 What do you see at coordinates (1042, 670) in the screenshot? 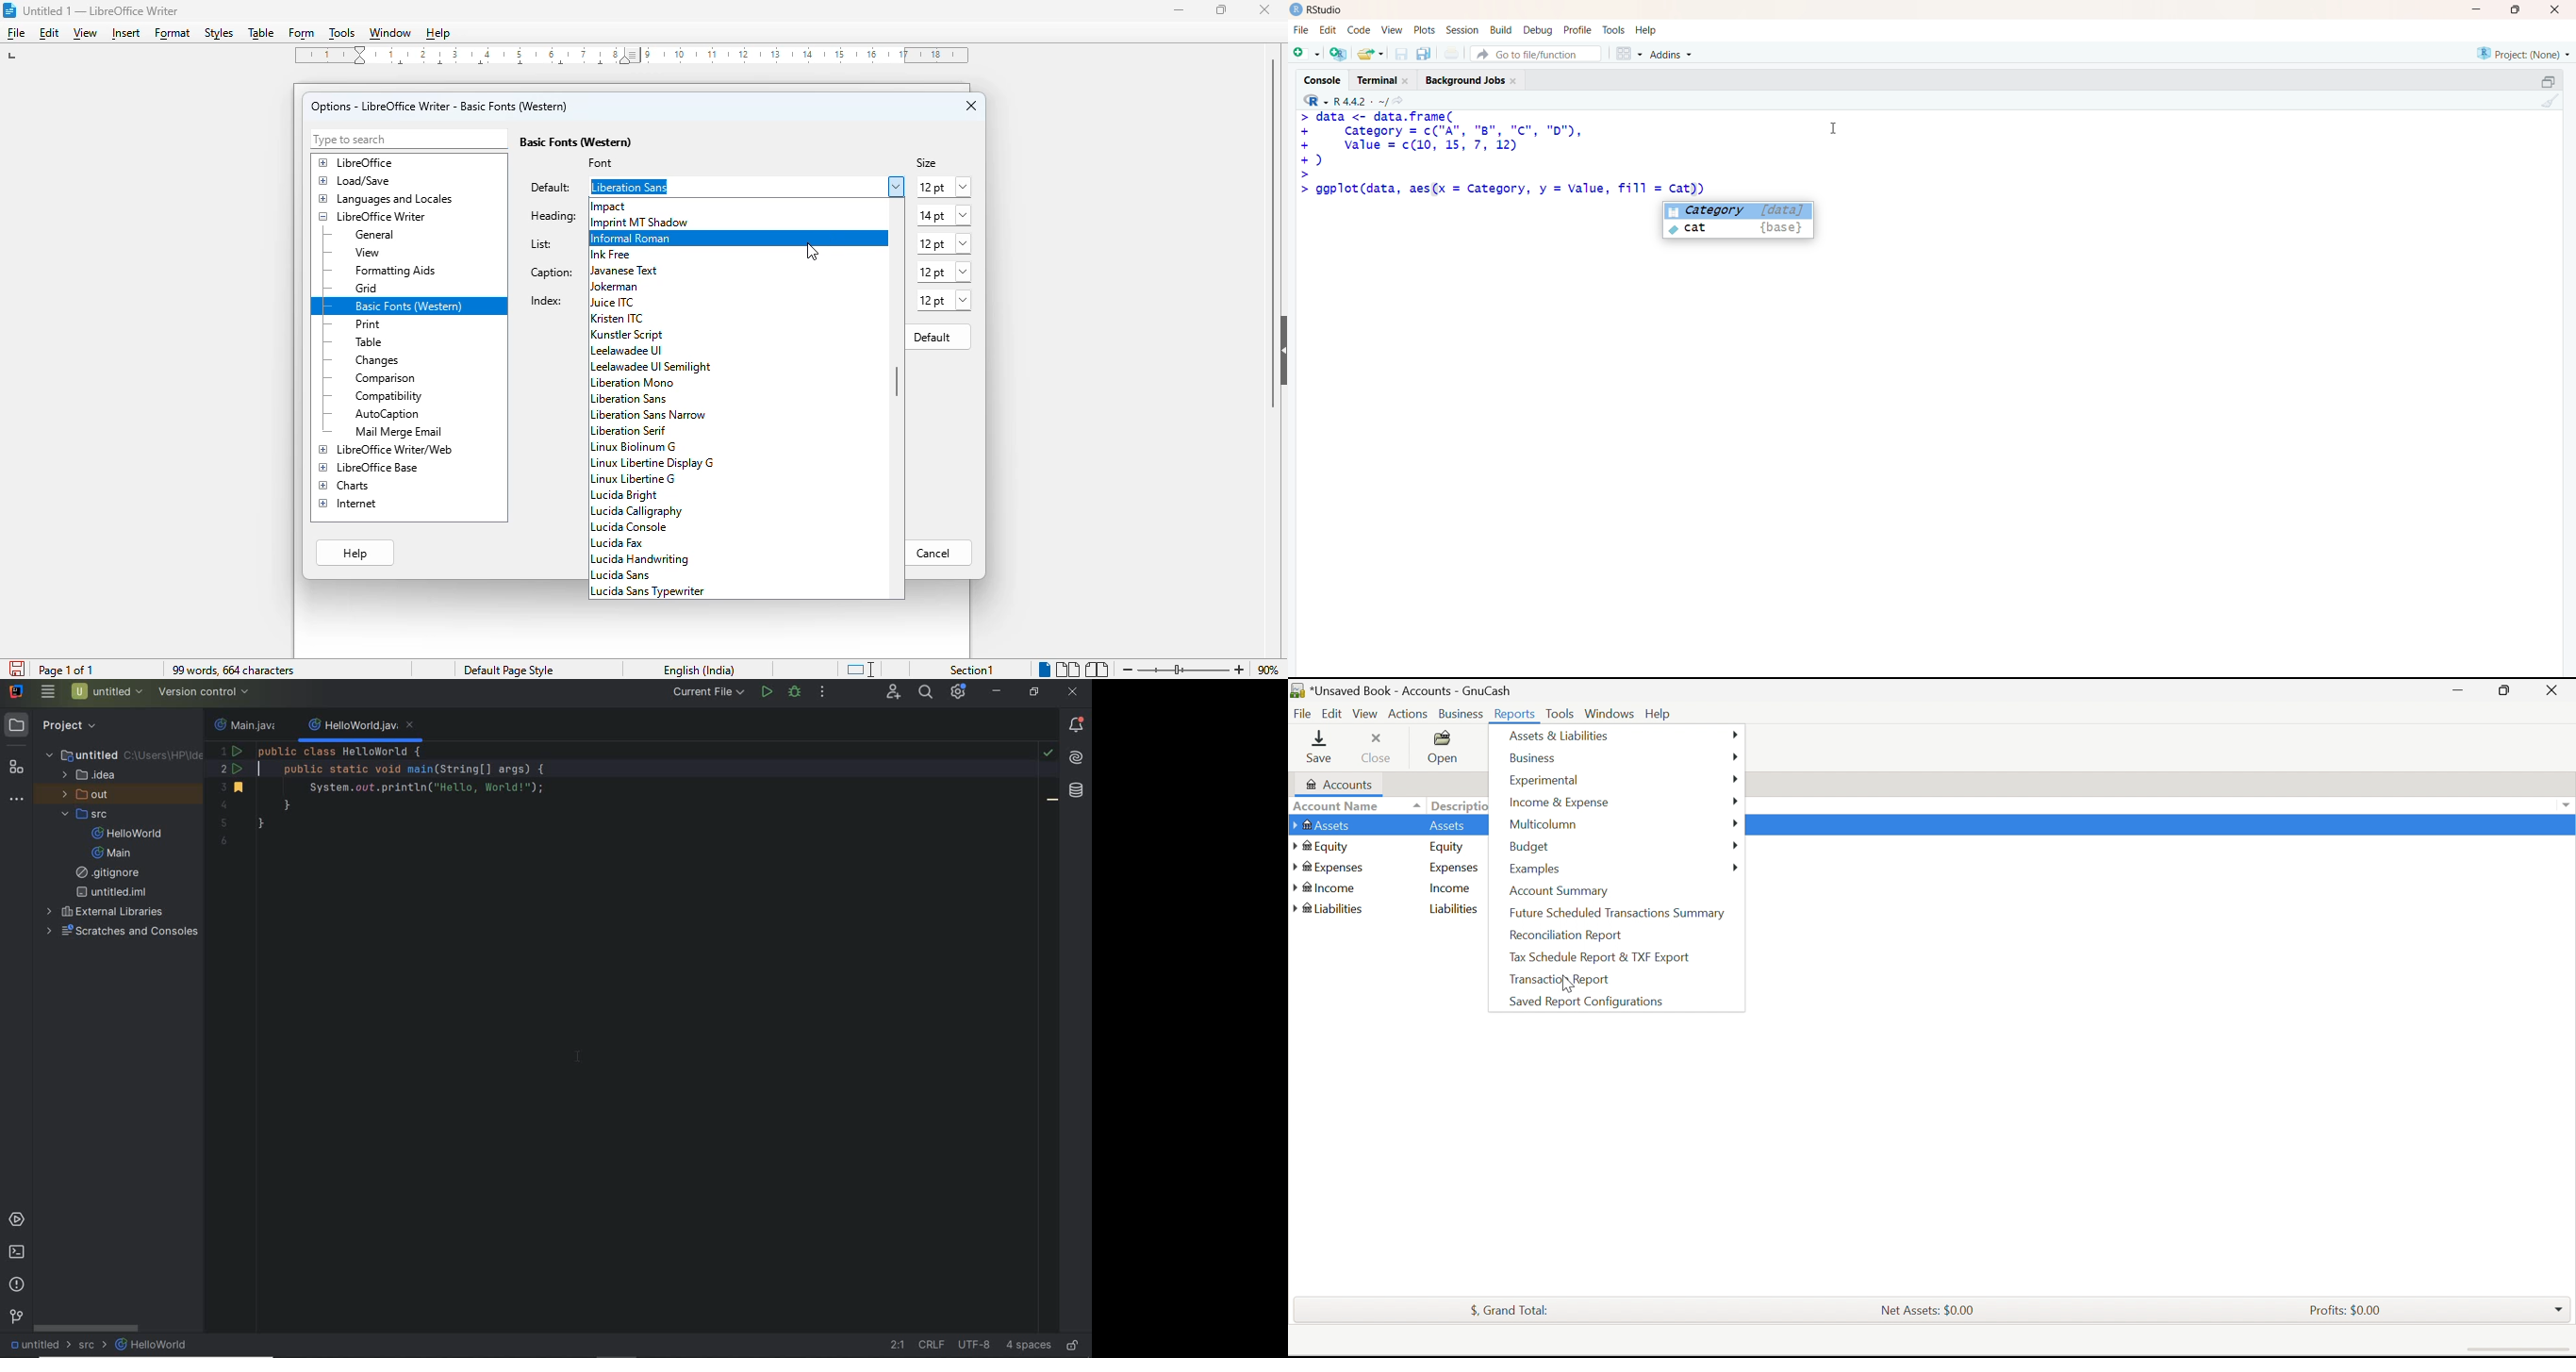
I see `single page view` at bounding box center [1042, 670].